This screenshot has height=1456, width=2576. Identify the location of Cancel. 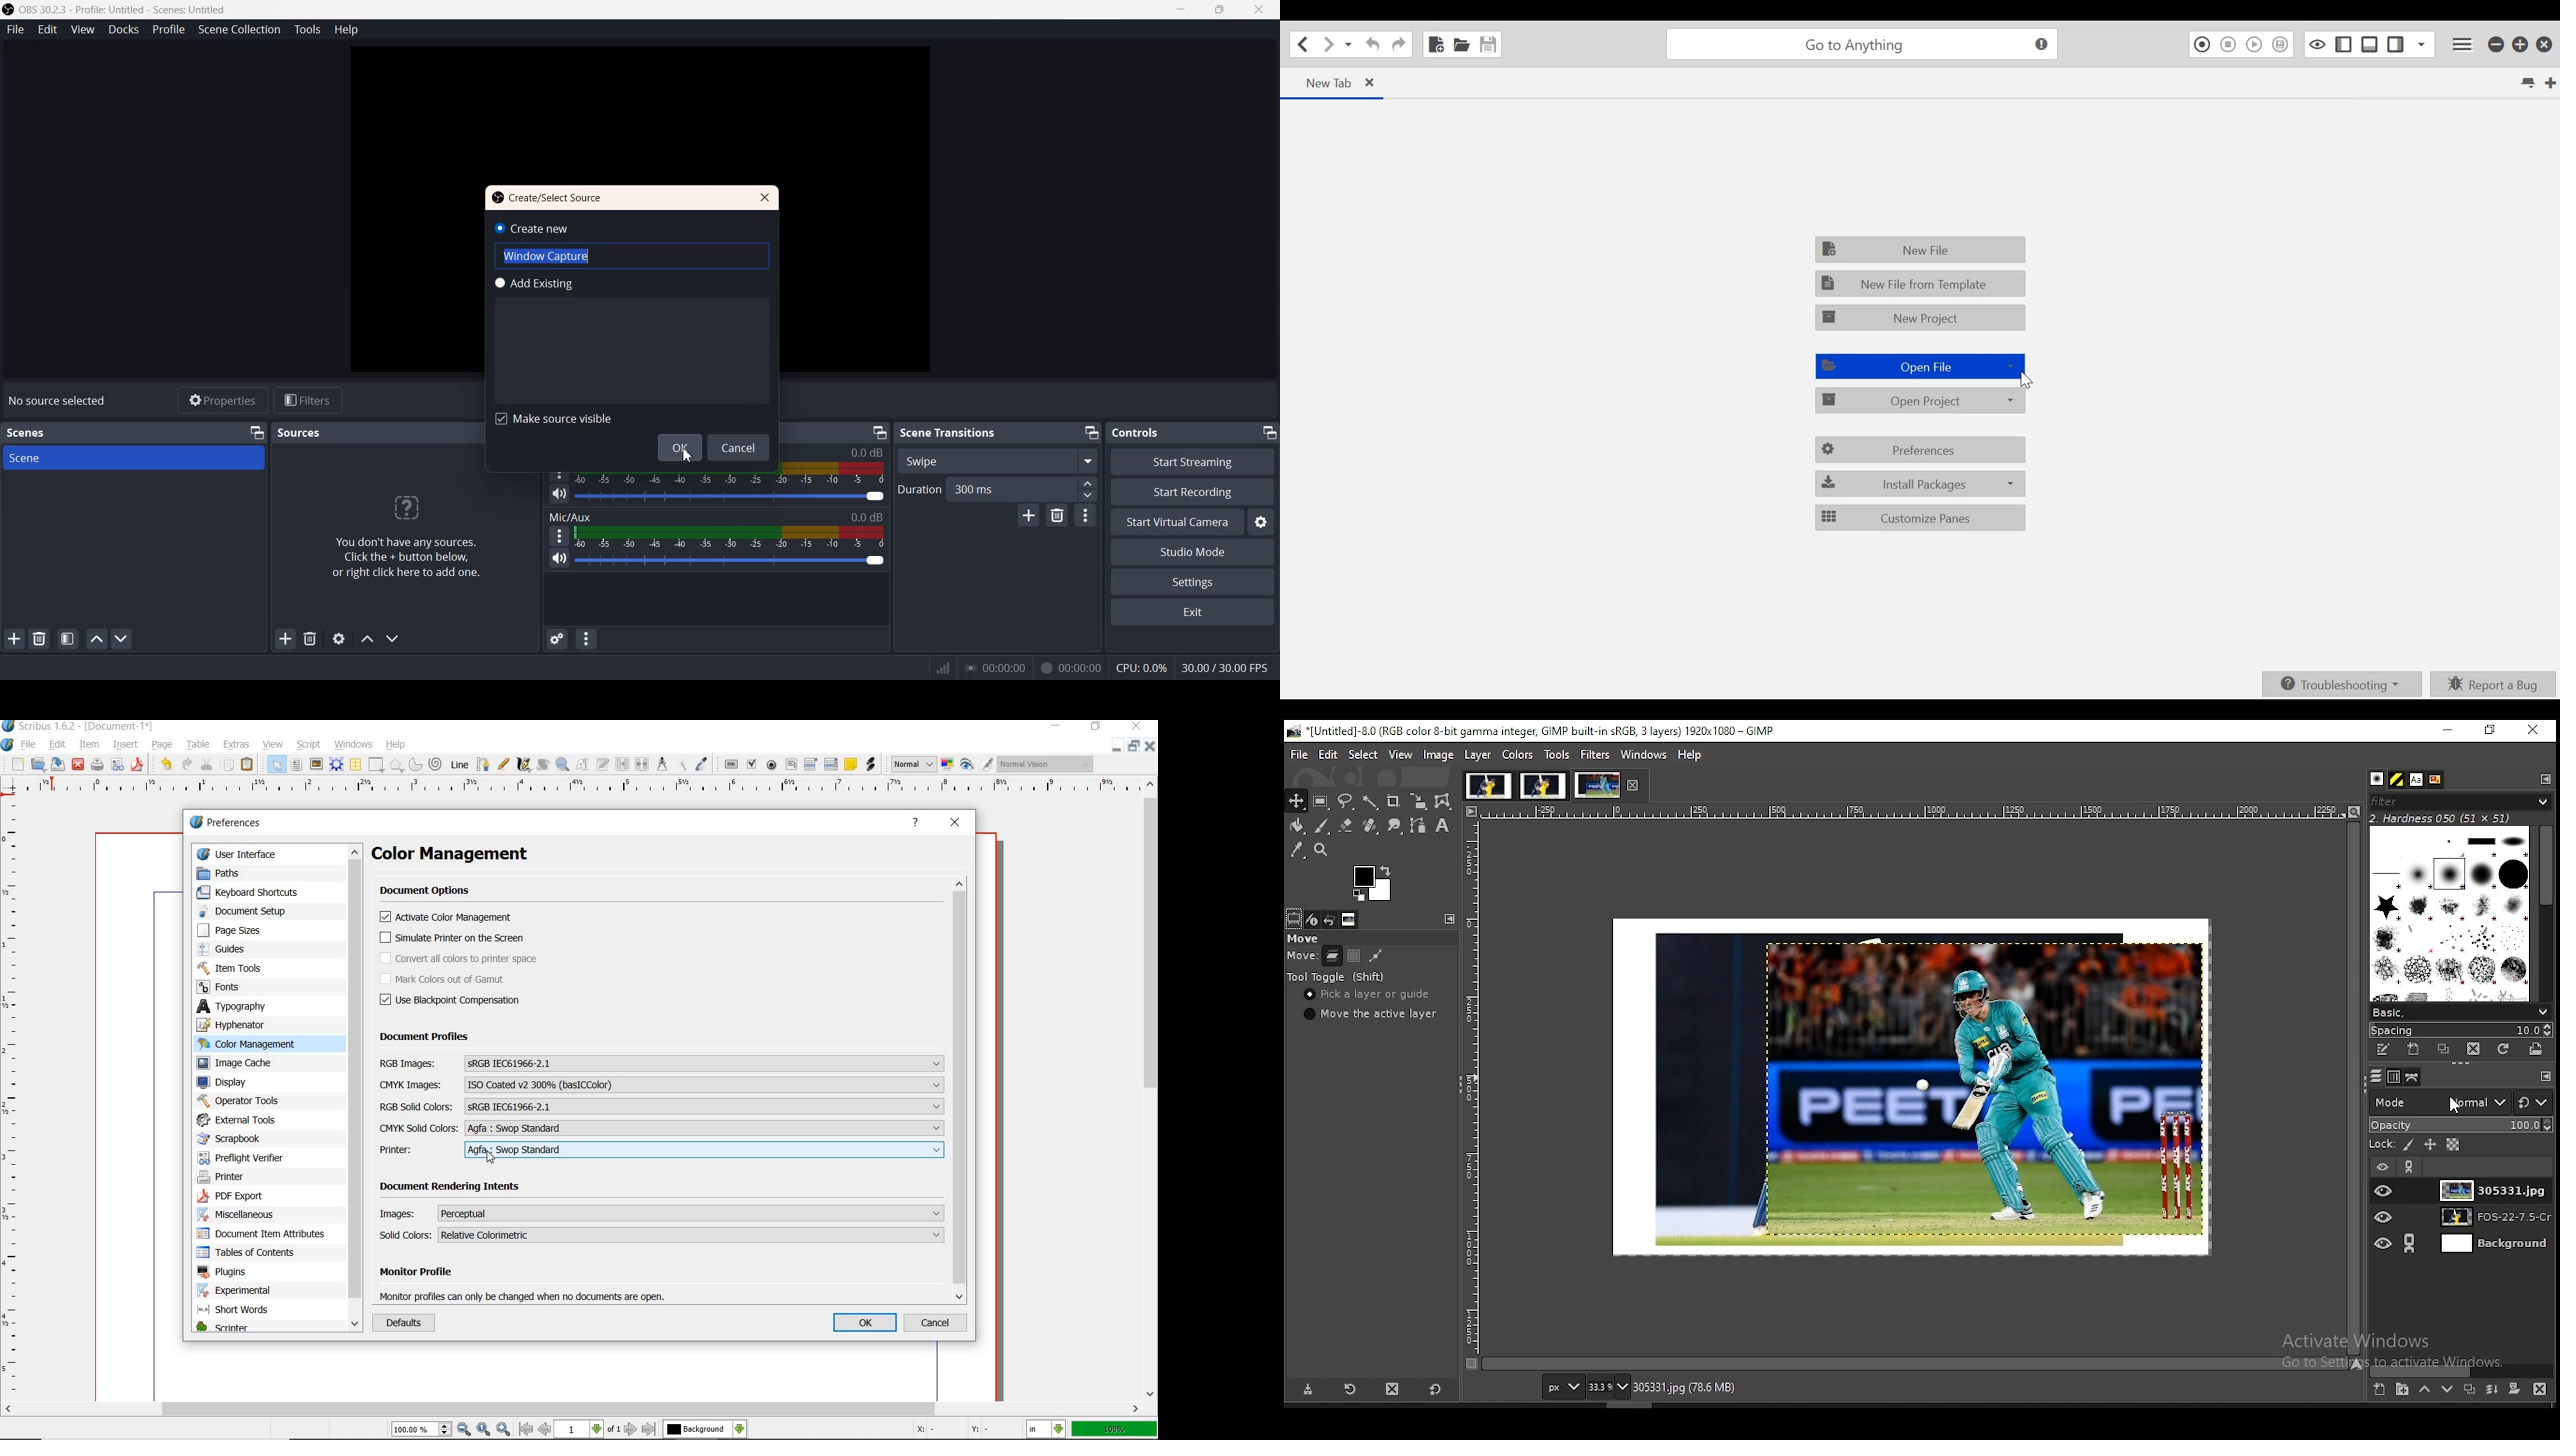
(741, 447).